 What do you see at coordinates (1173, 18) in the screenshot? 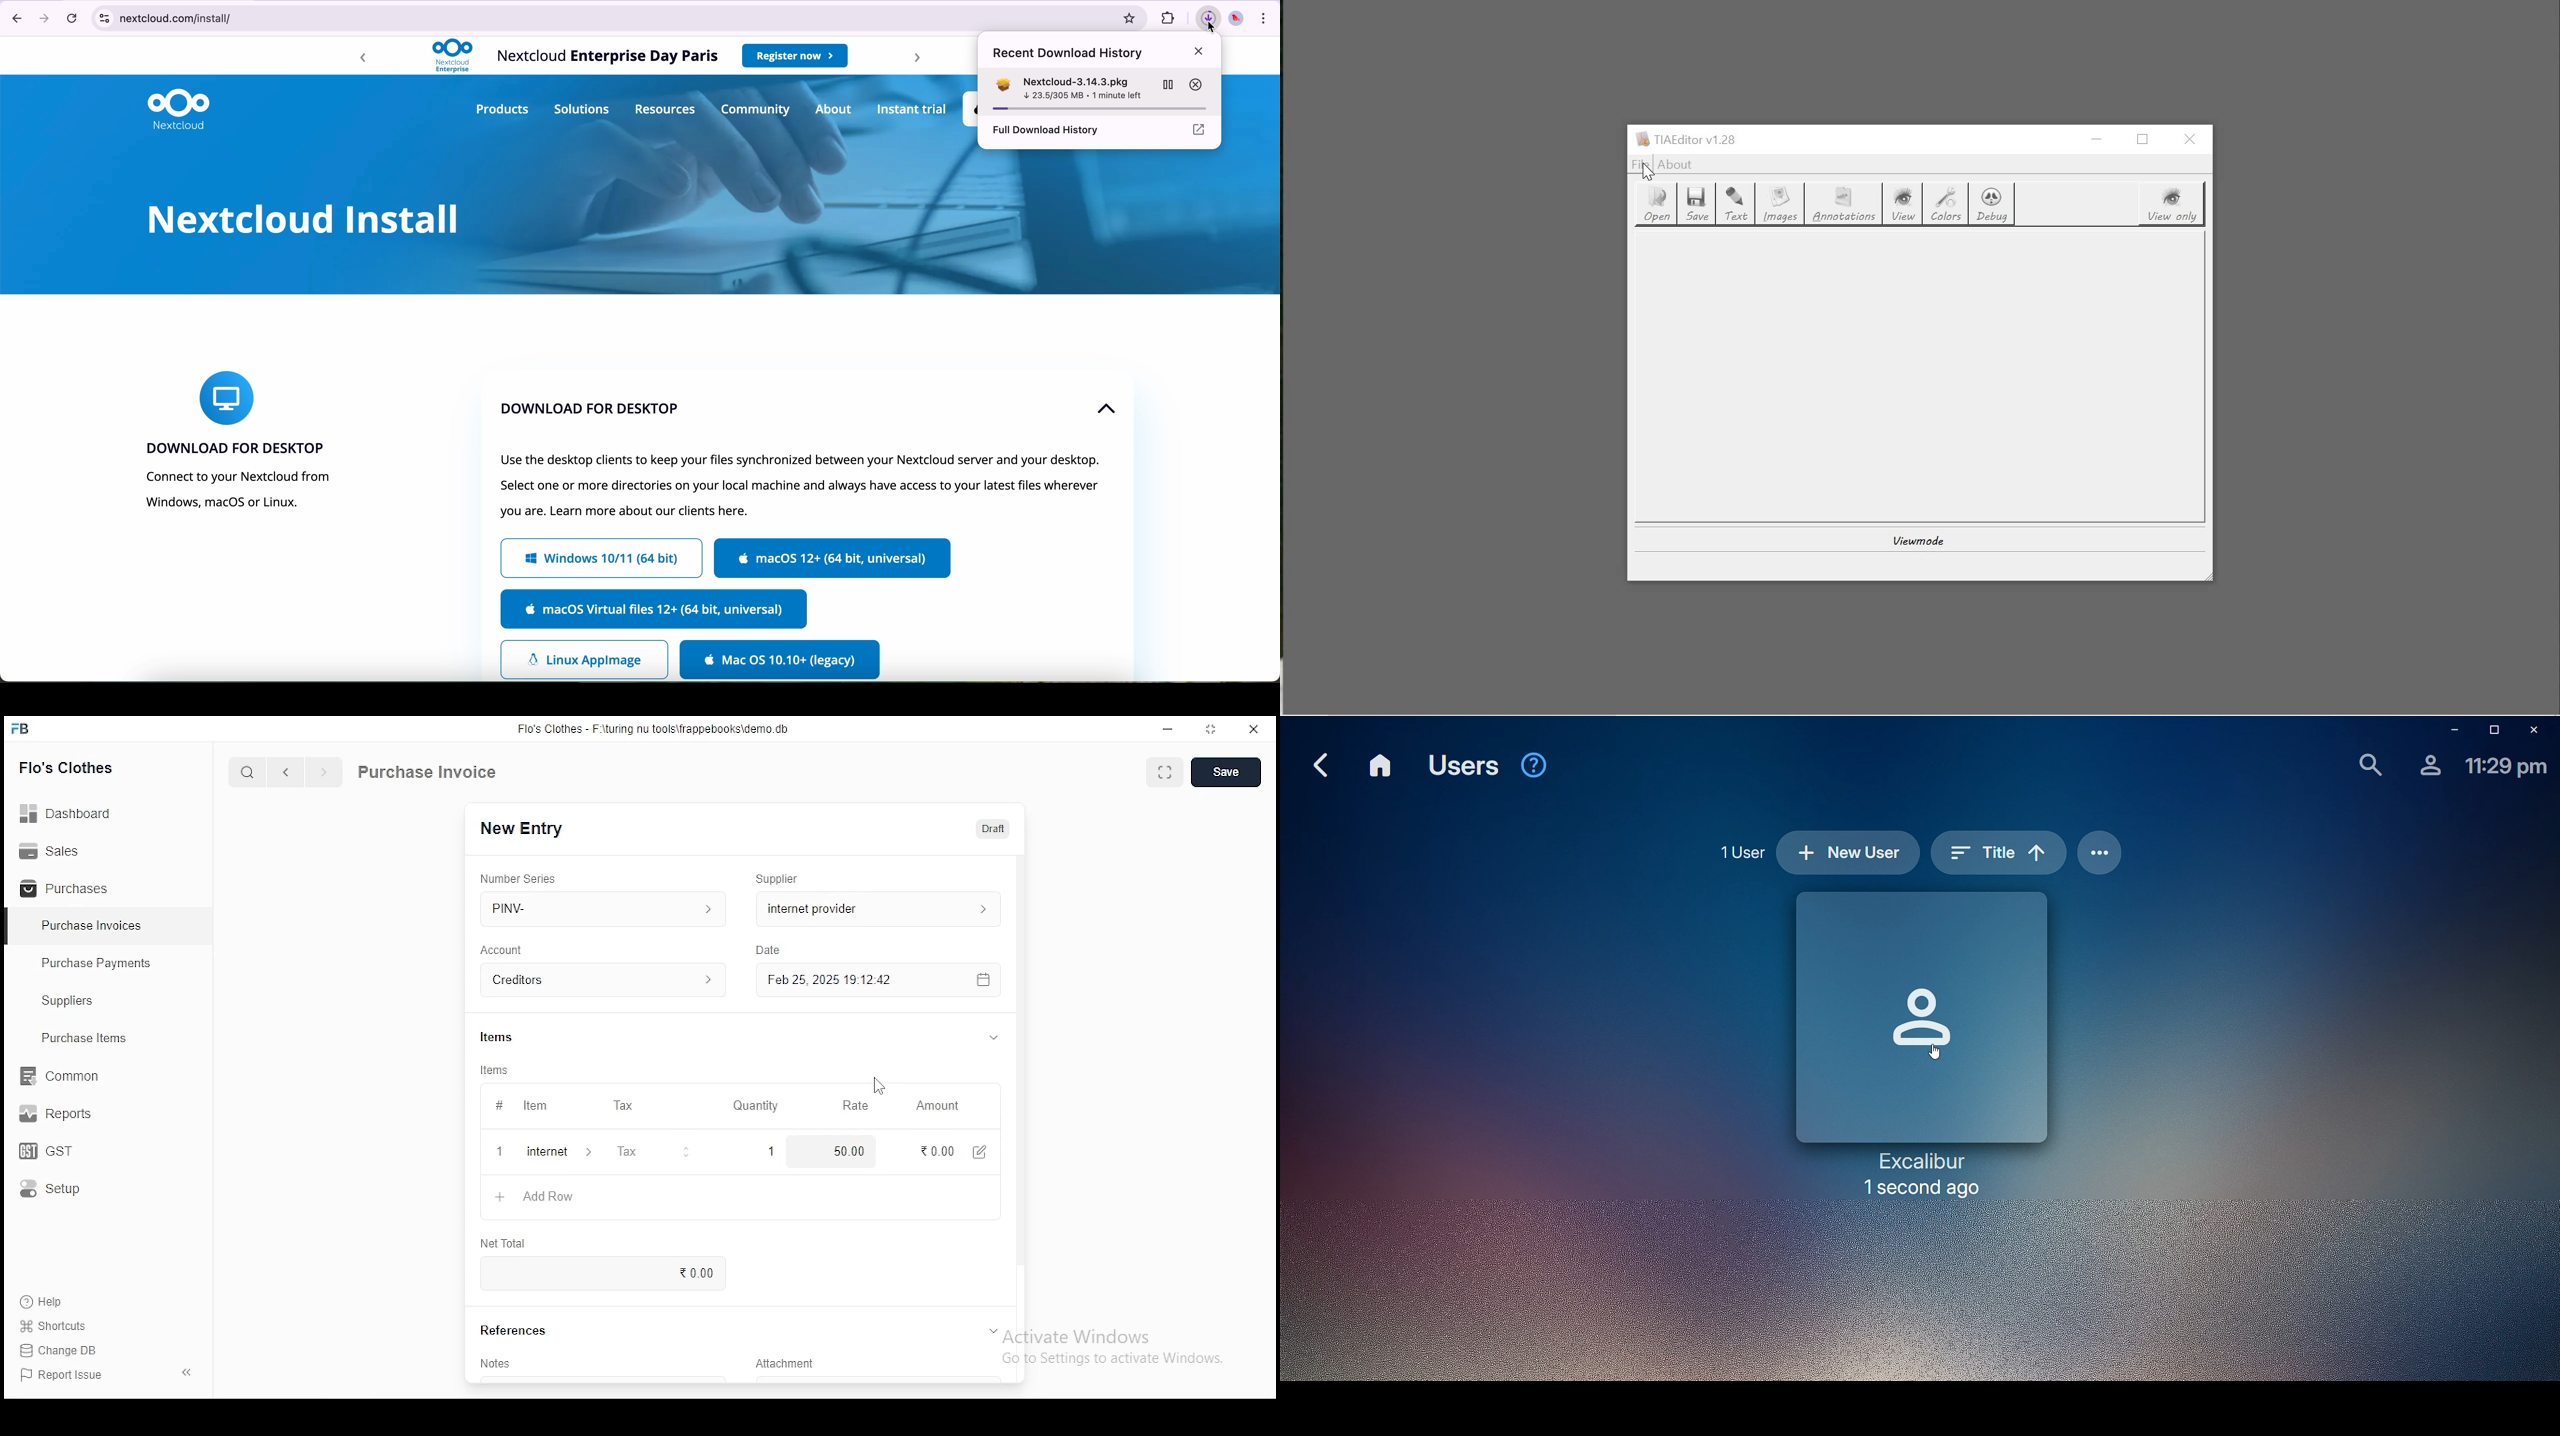
I see `favorites` at bounding box center [1173, 18].